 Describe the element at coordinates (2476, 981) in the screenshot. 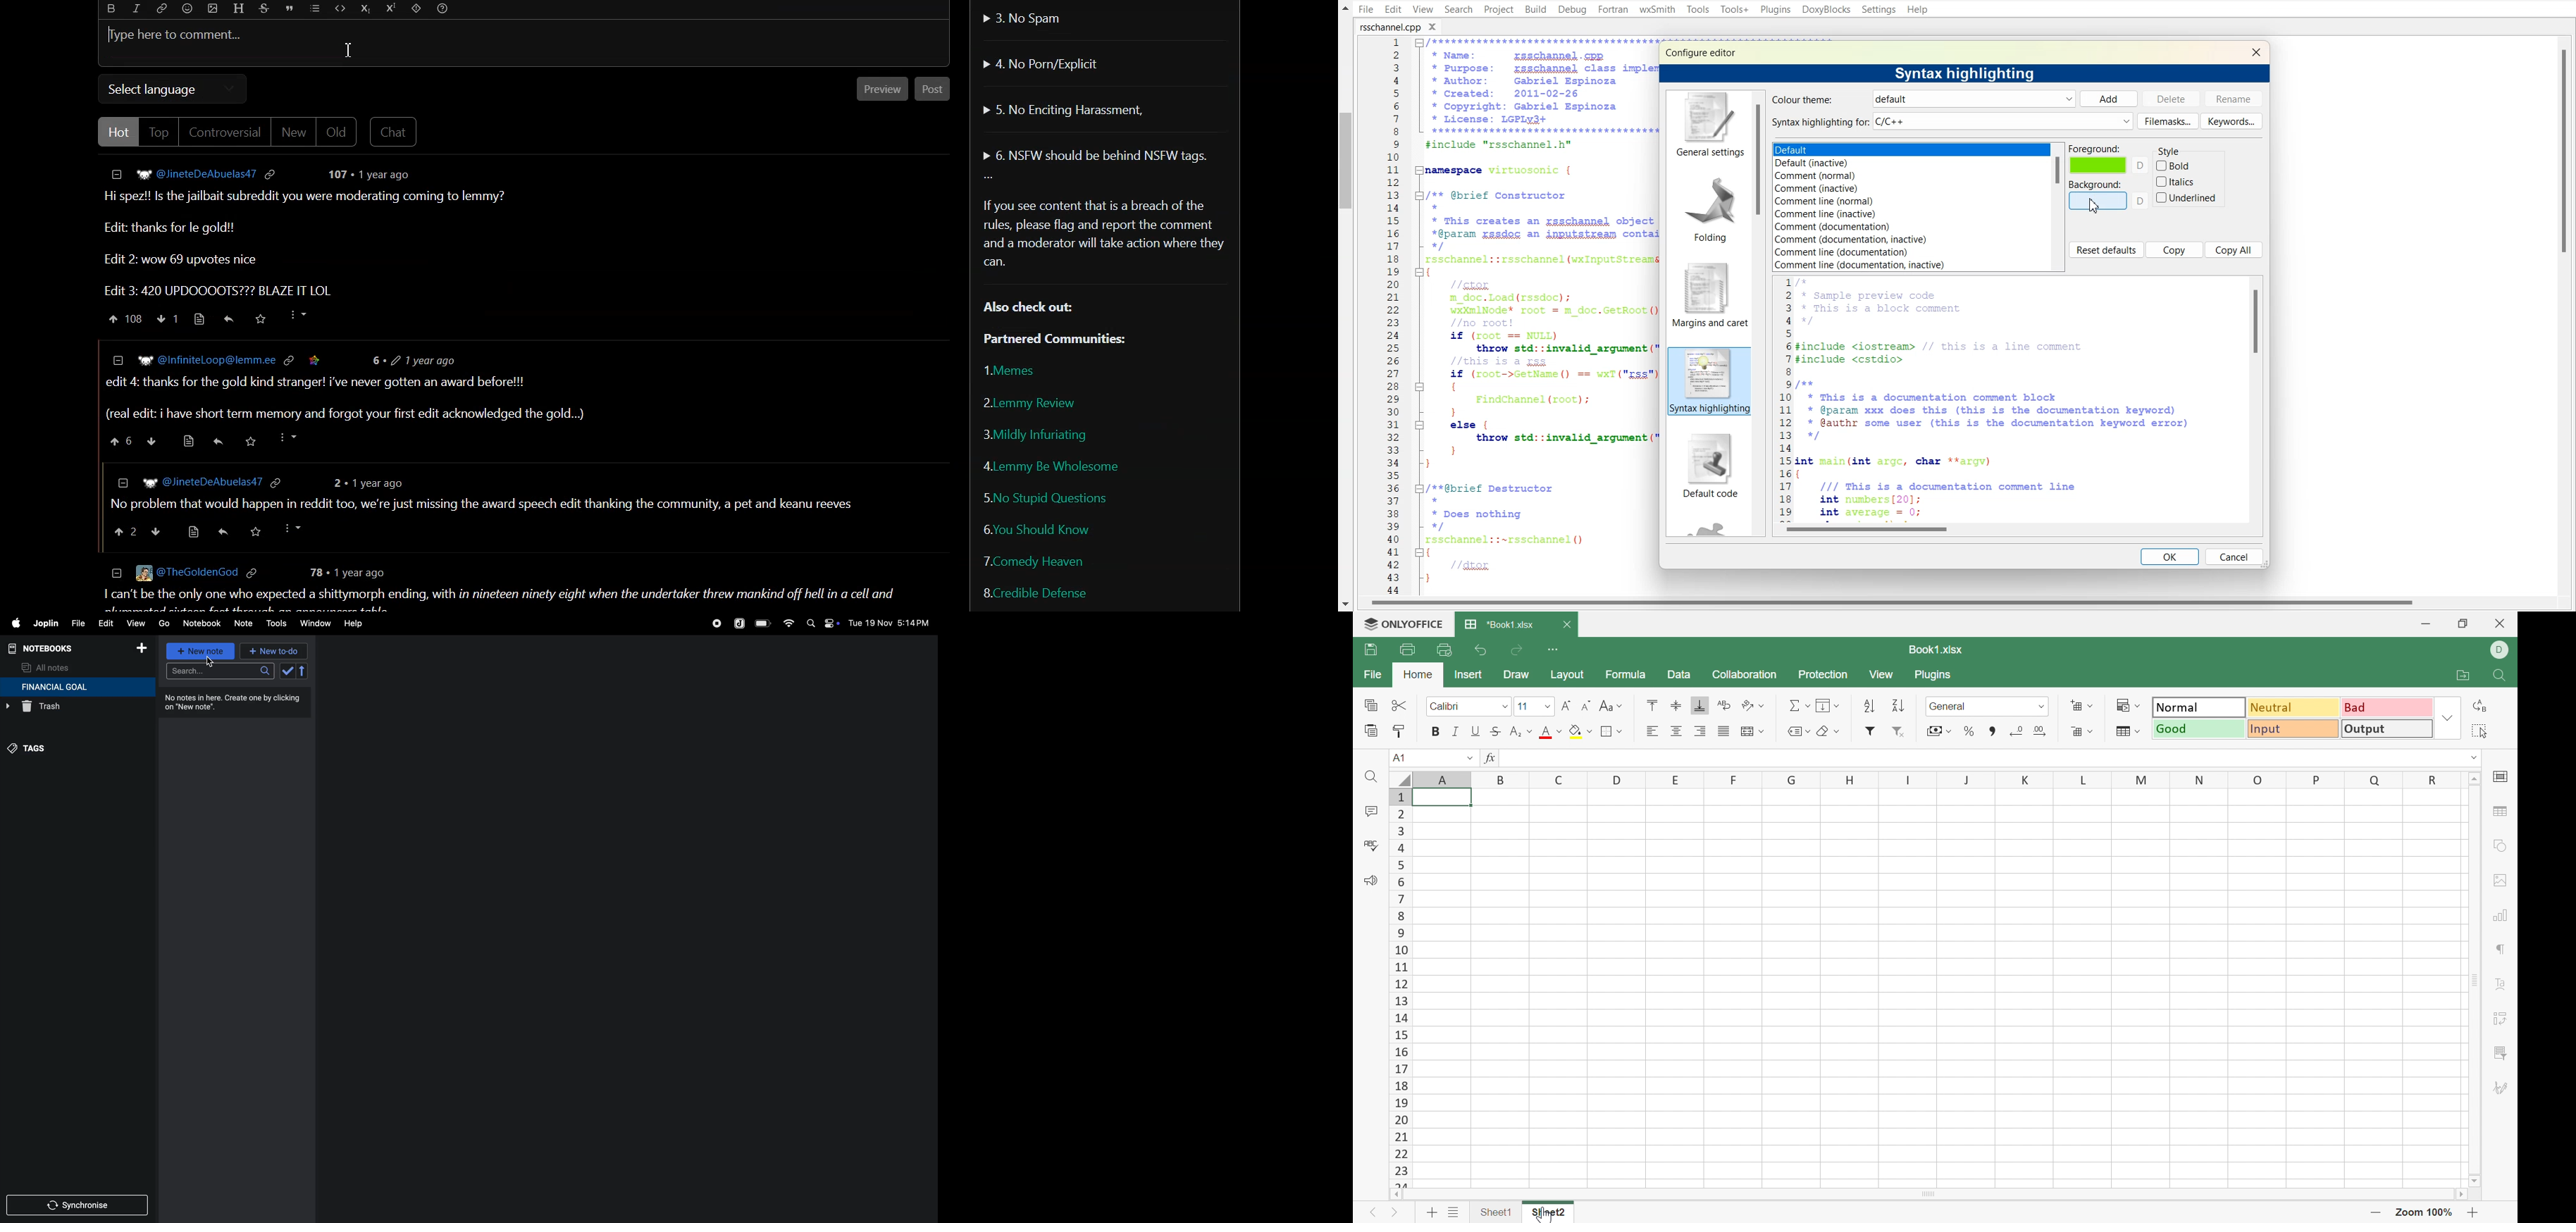

I see `Scroll Bar` at that location.